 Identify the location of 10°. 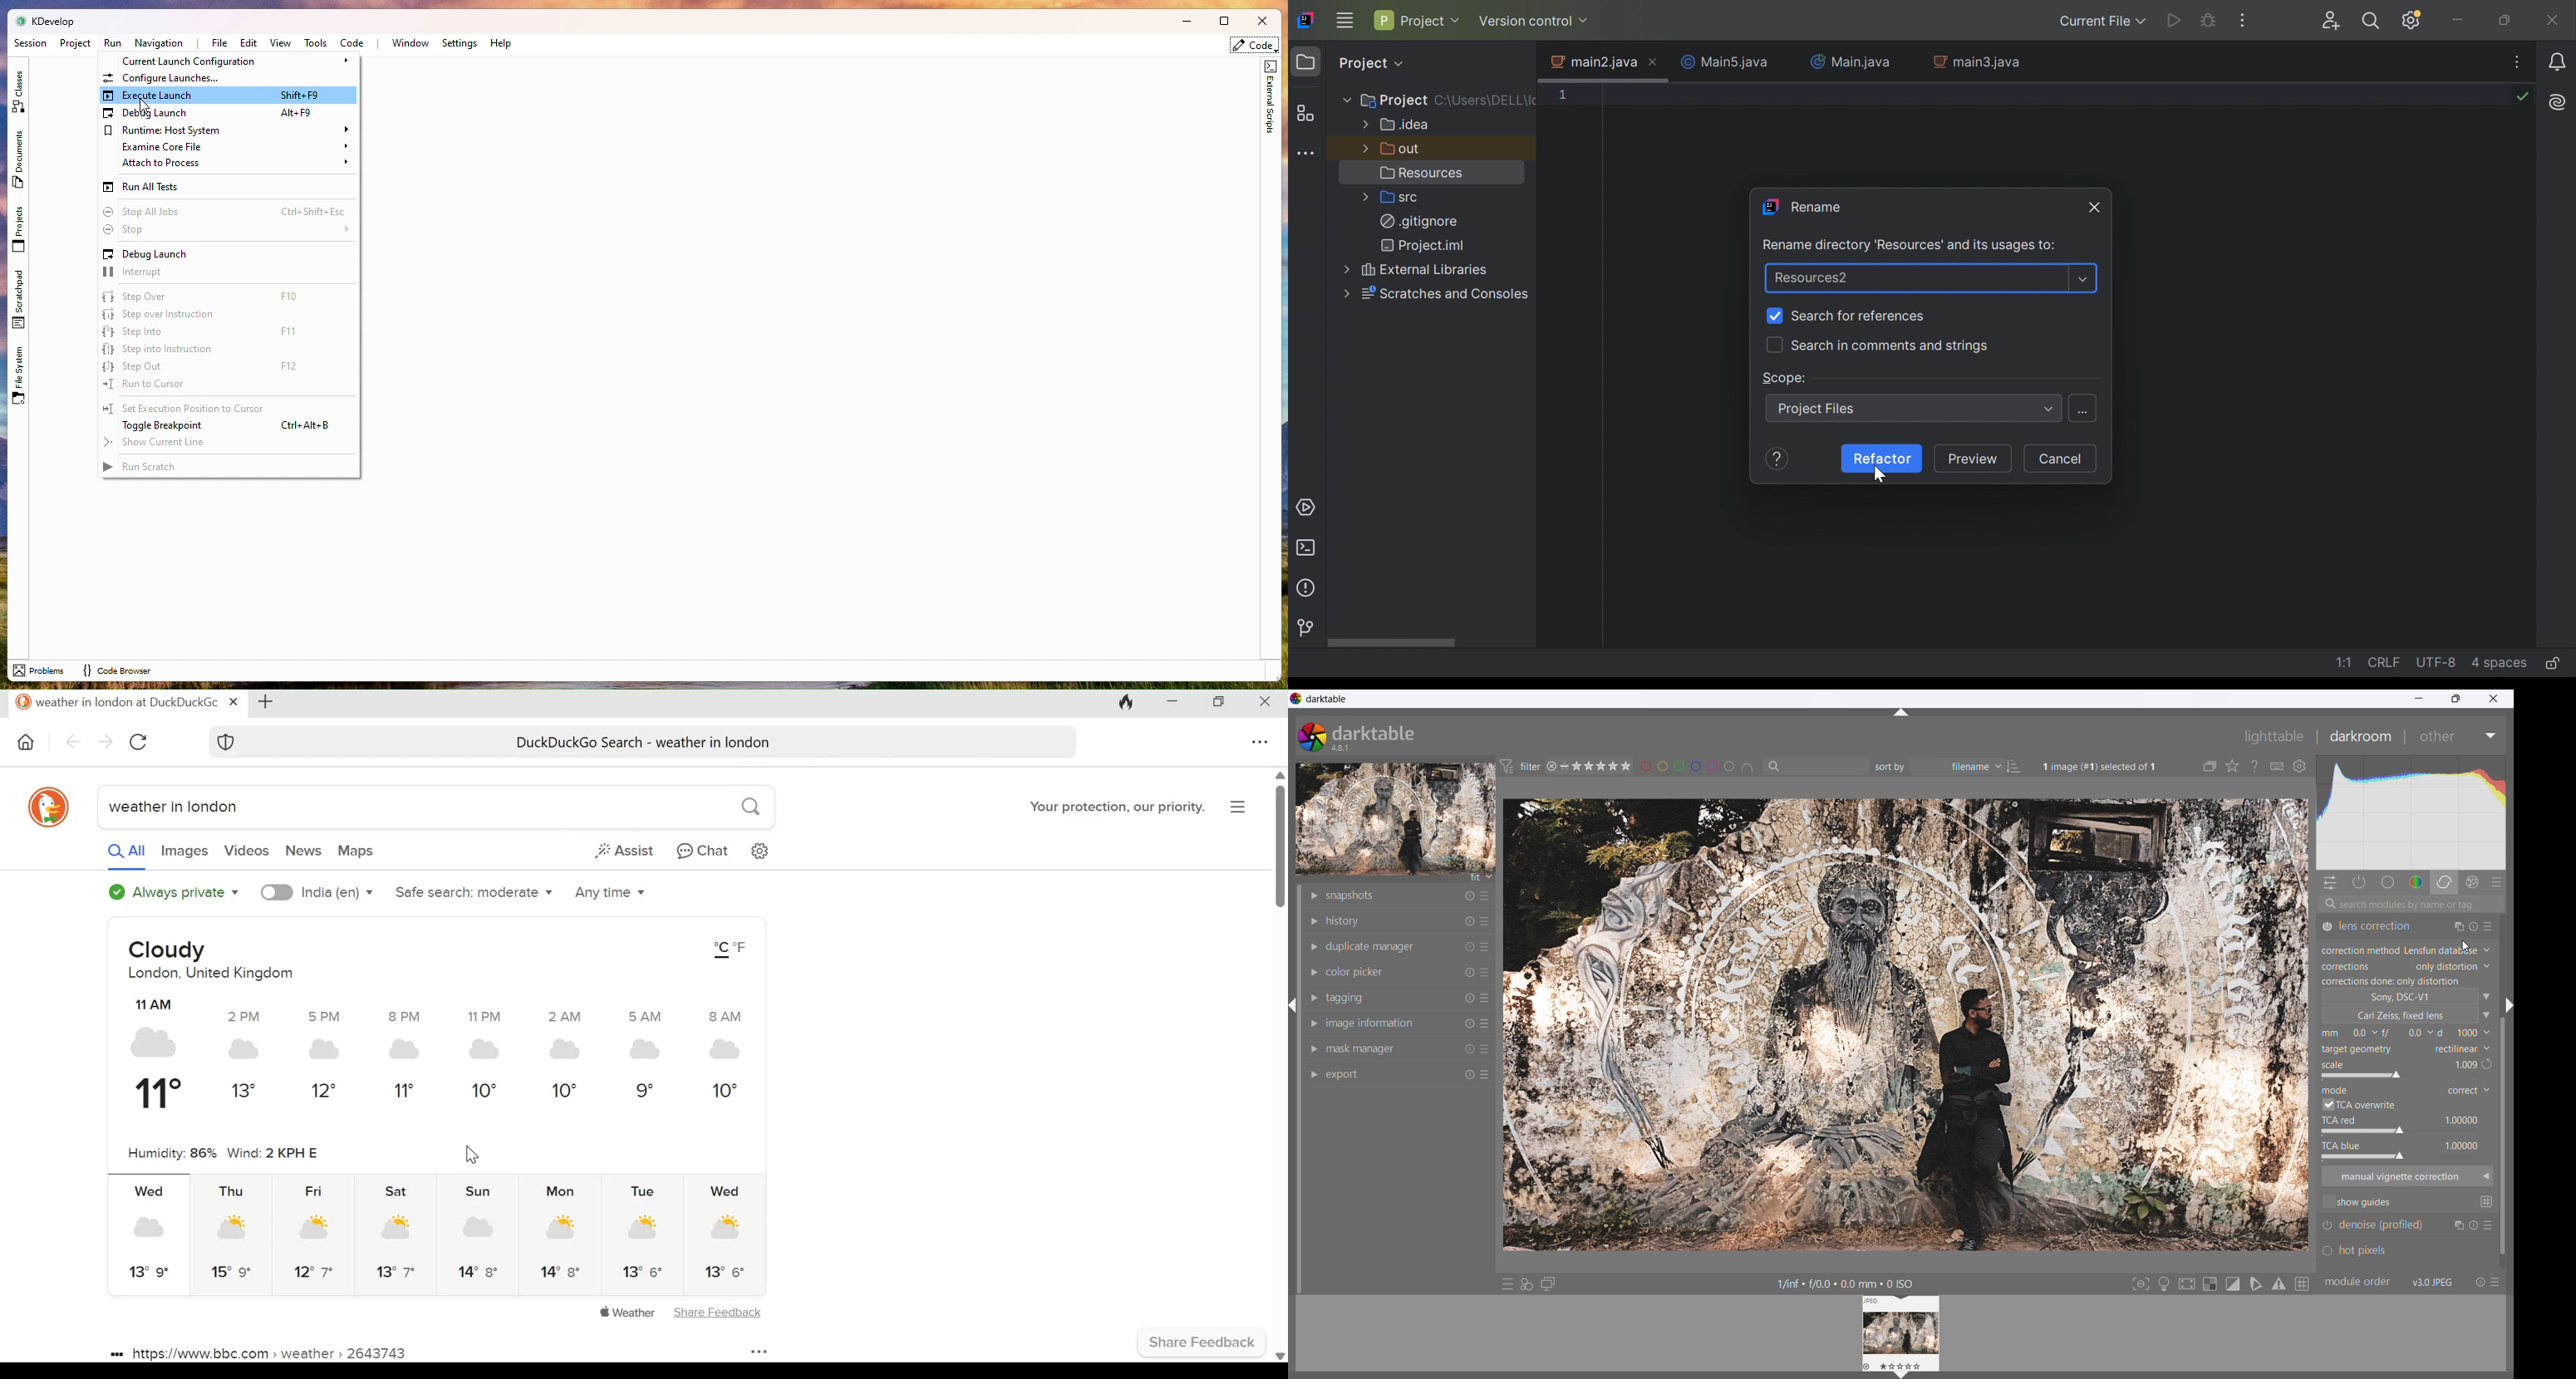
(483, 1091).